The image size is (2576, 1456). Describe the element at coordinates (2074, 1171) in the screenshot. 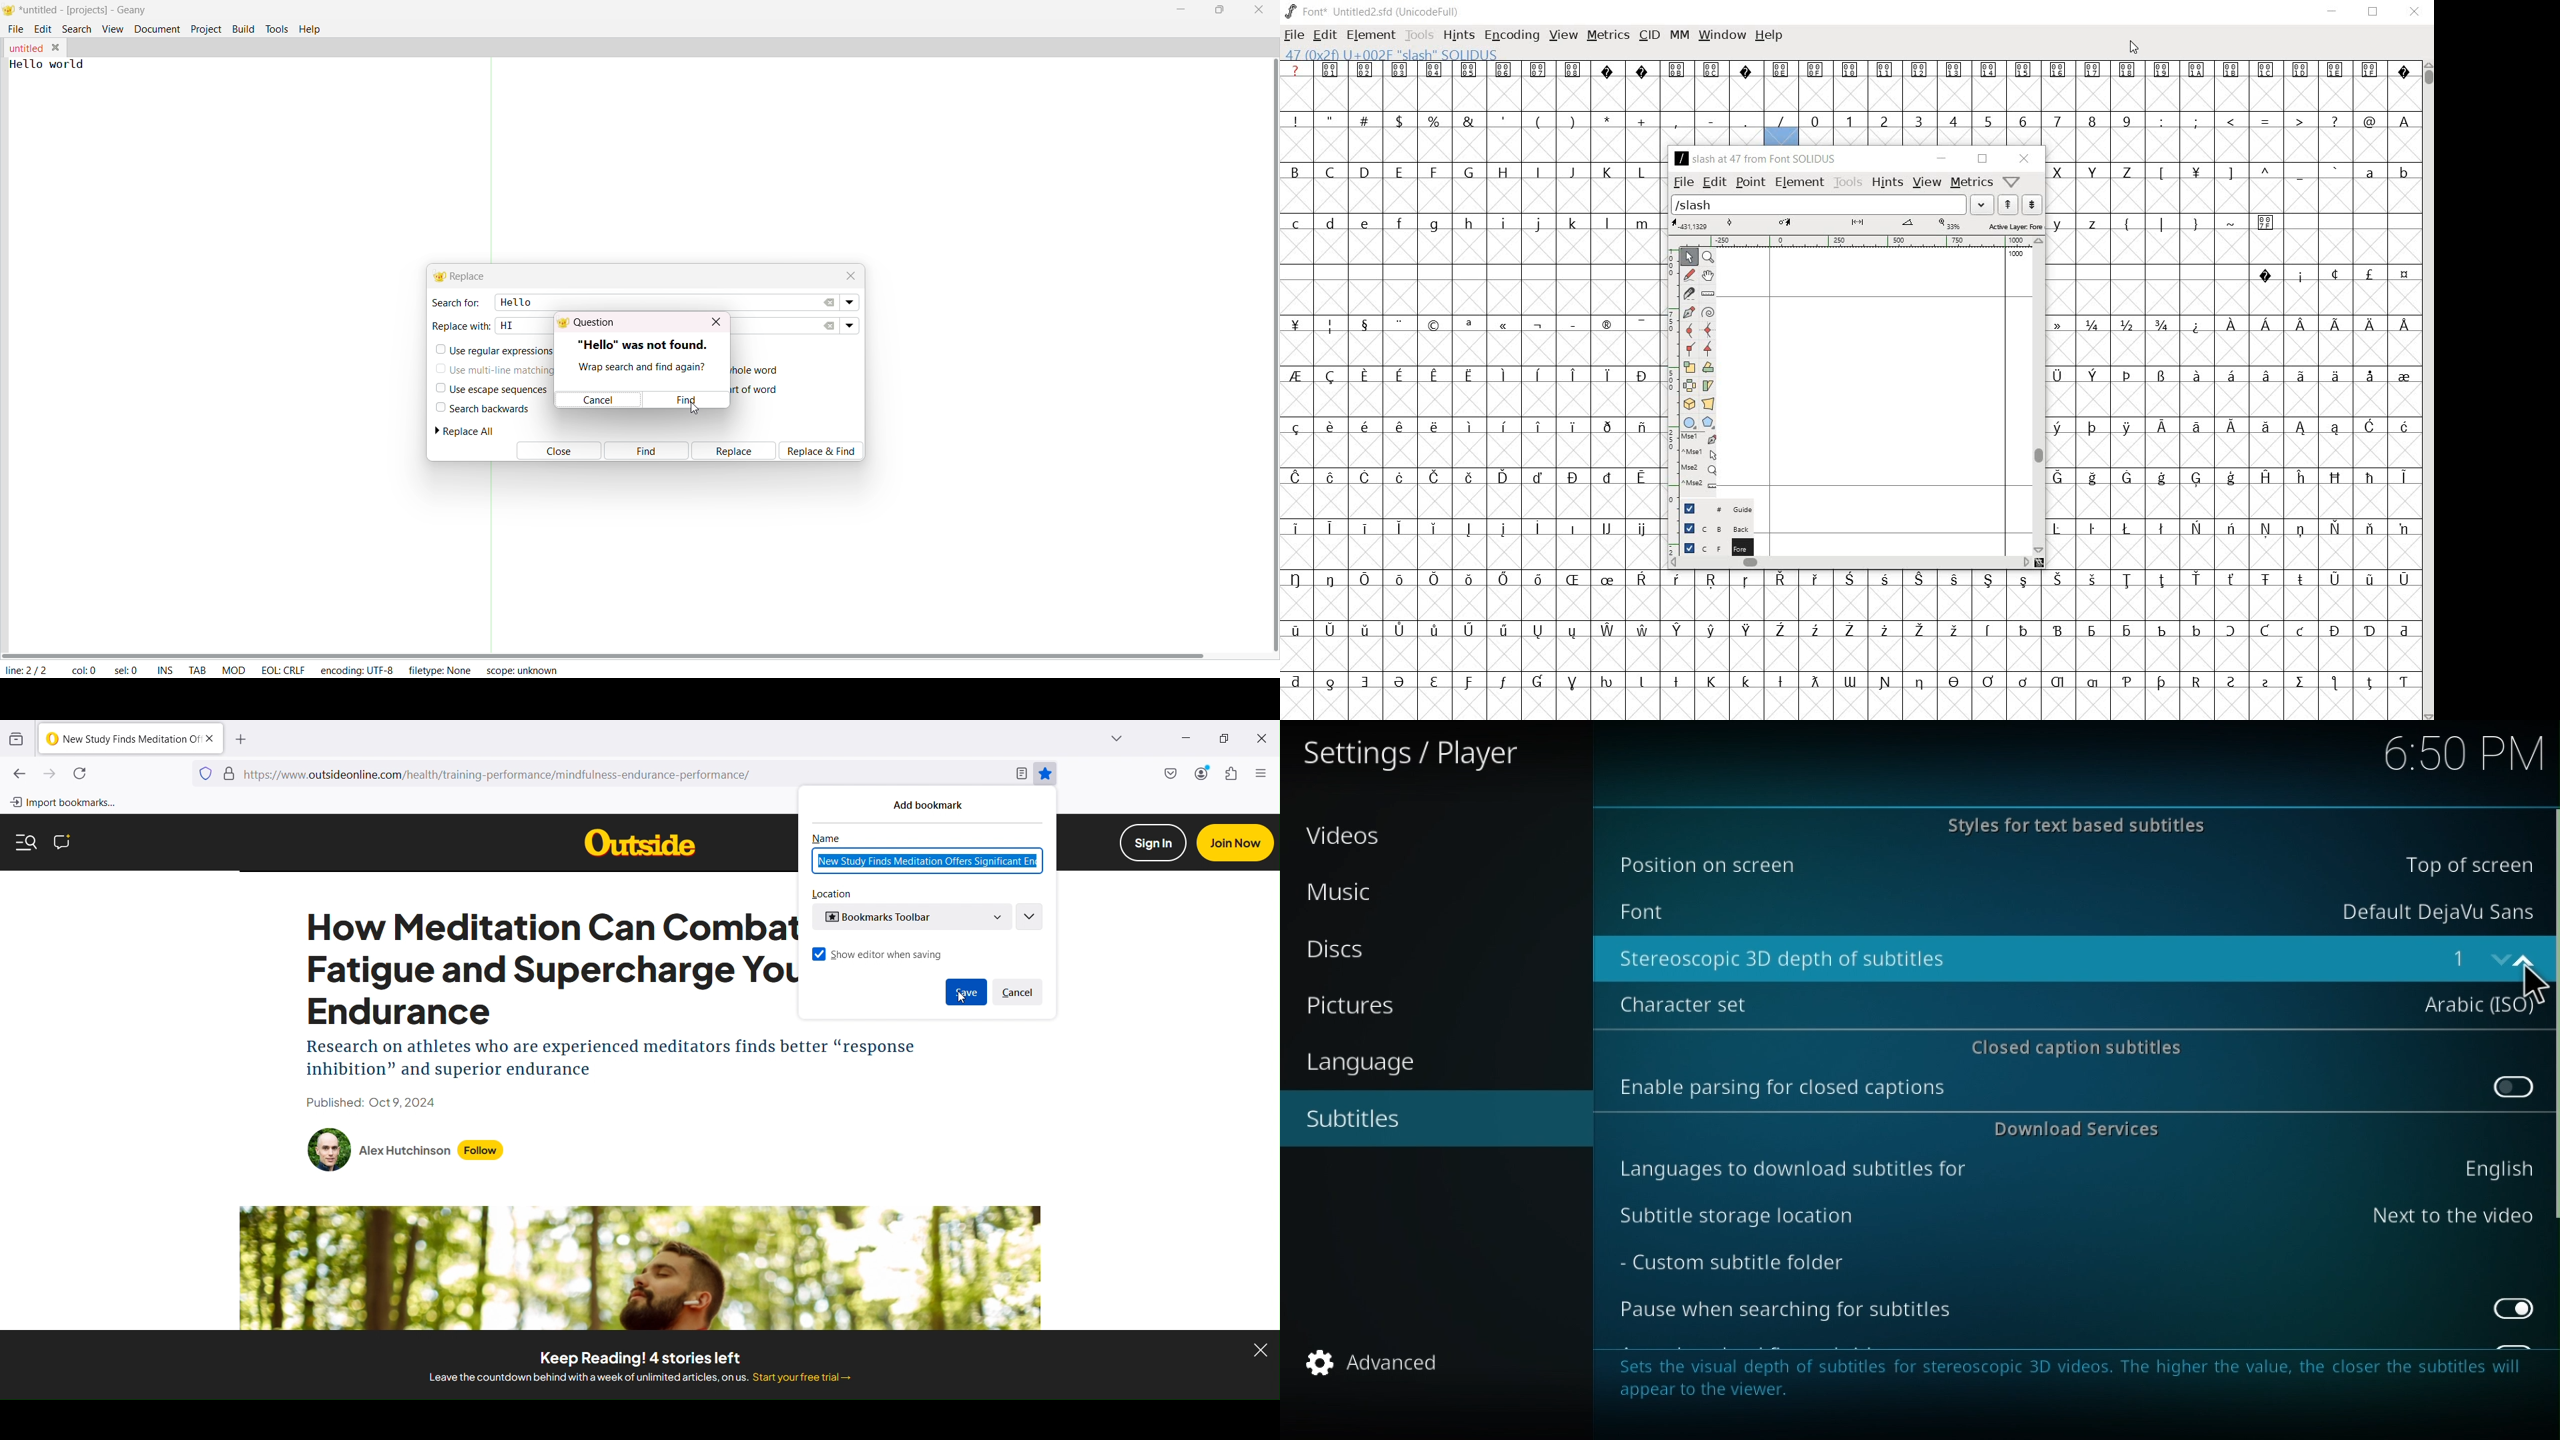

I see `Languages to download subtitles for` at that location.